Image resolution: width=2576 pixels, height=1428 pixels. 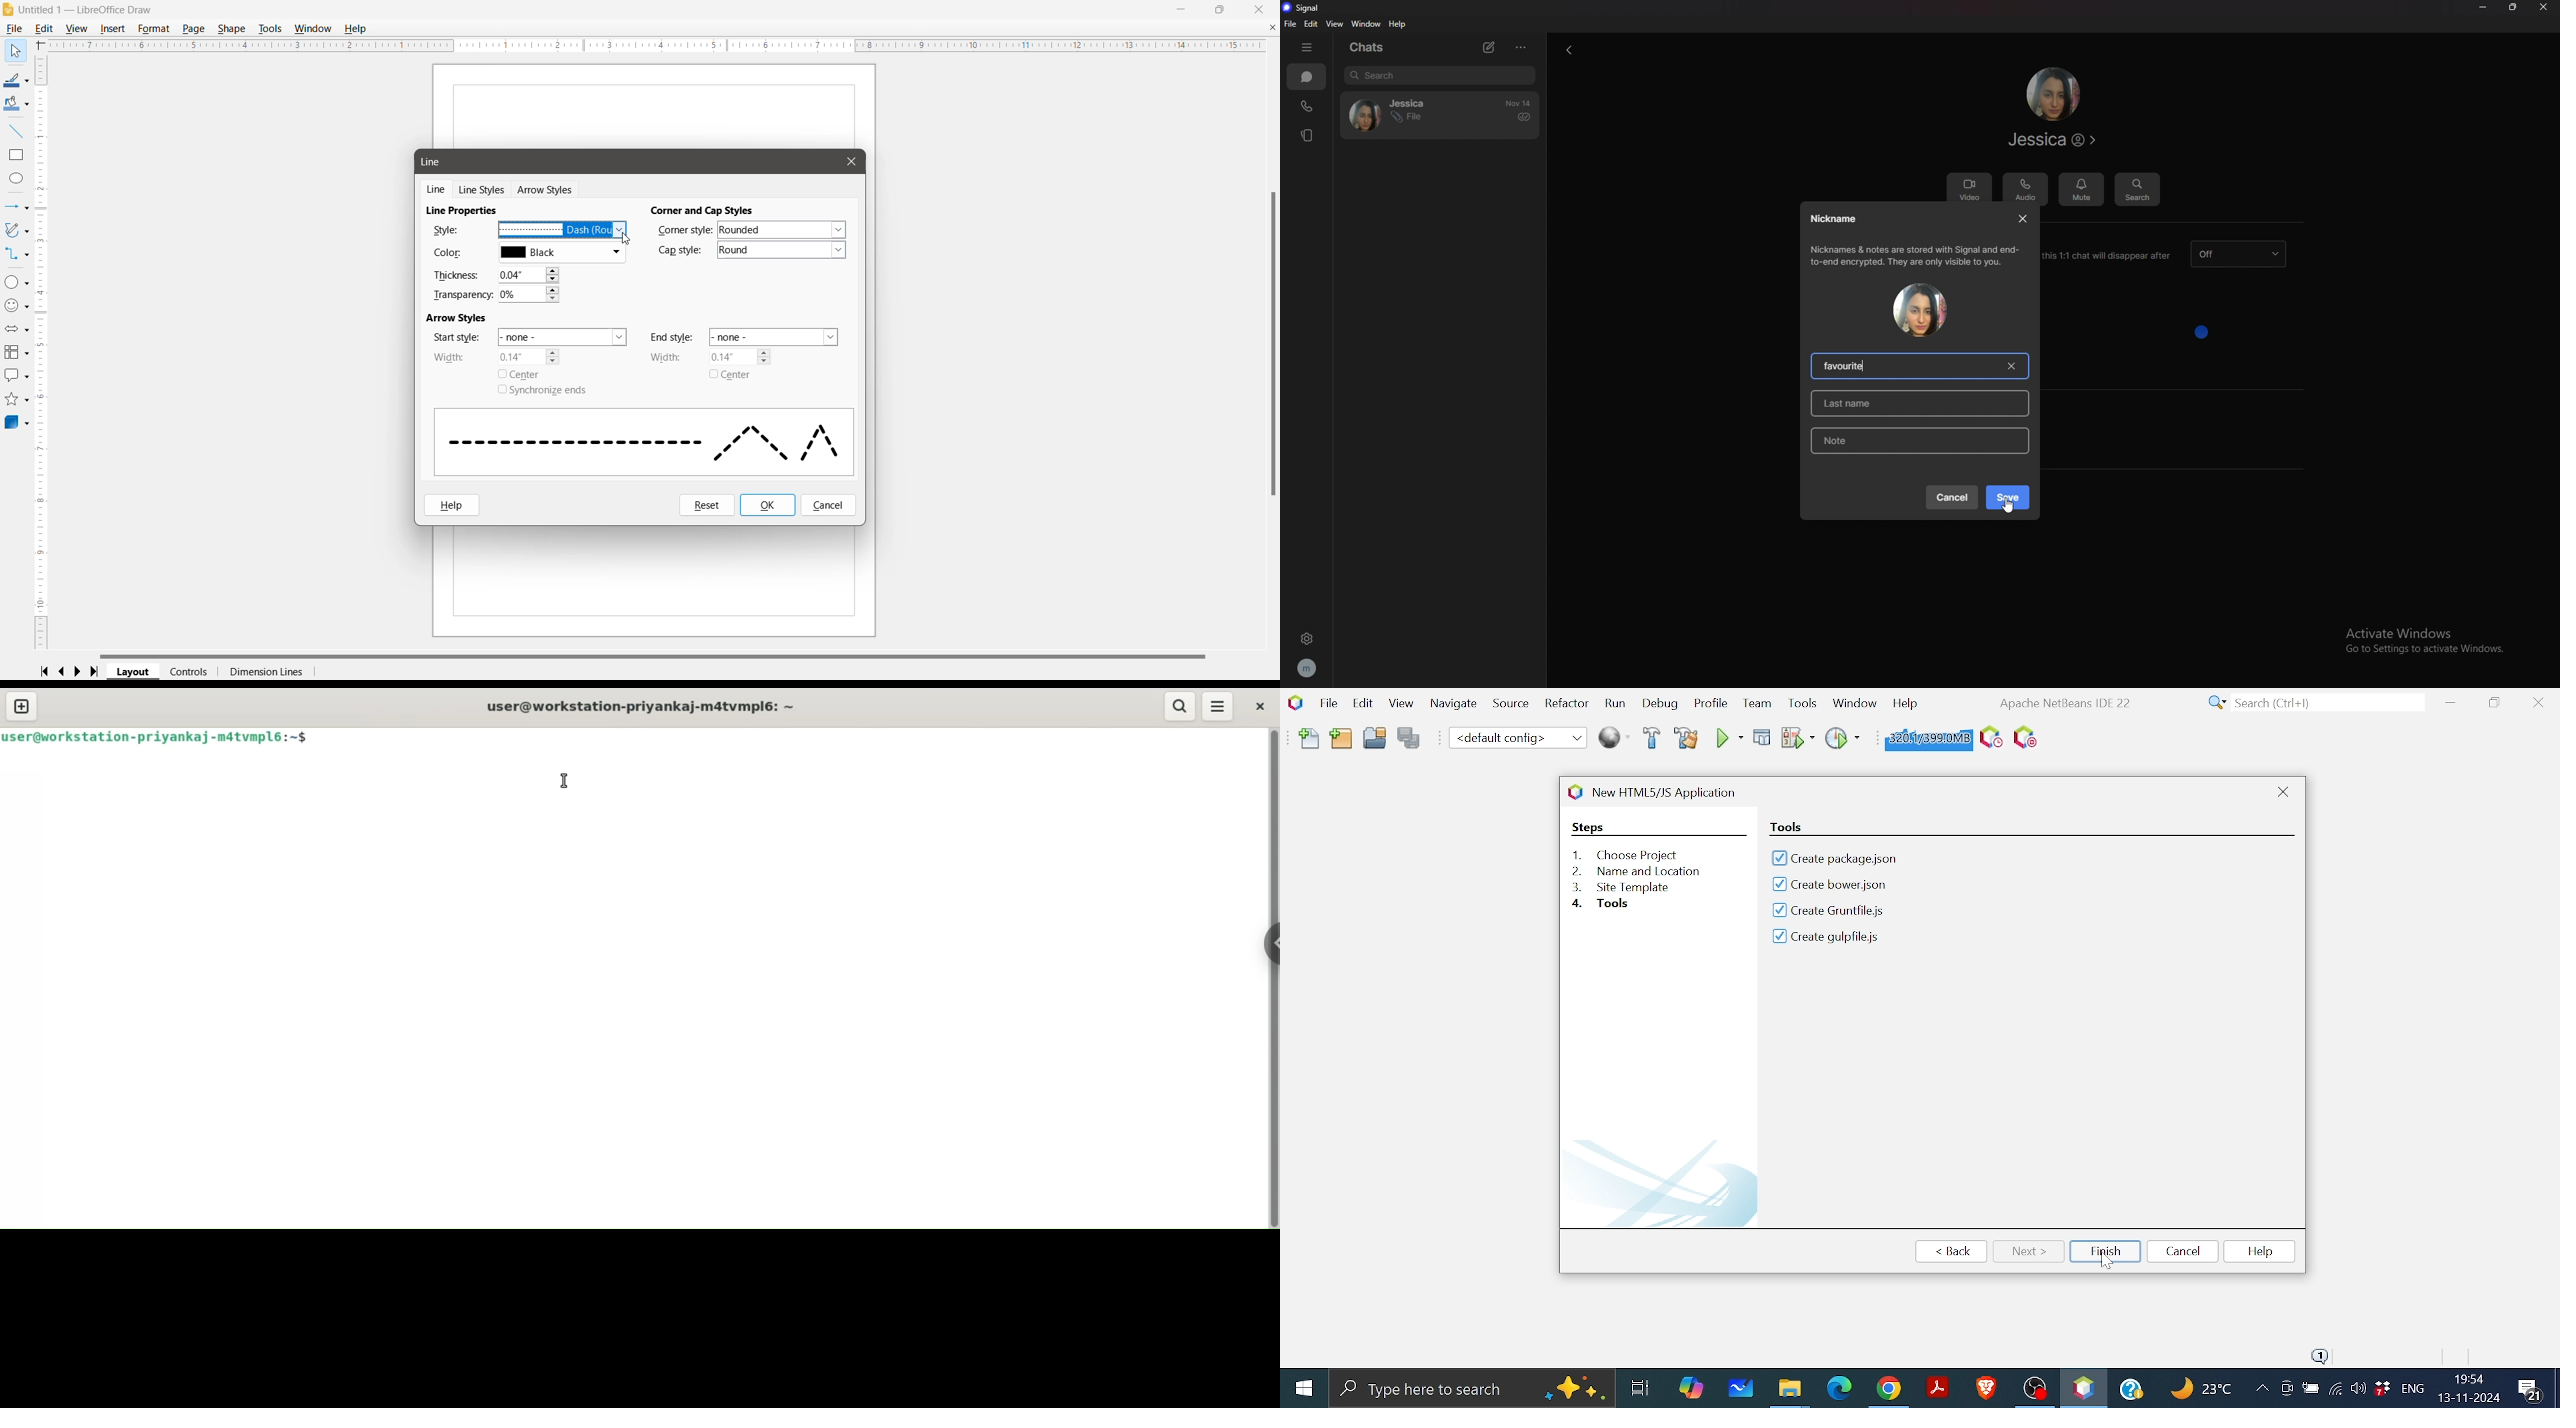 What do you see at coordinates (463, 295) in the screenshot?
I see `Transparency` at bounding box center [463, 295].